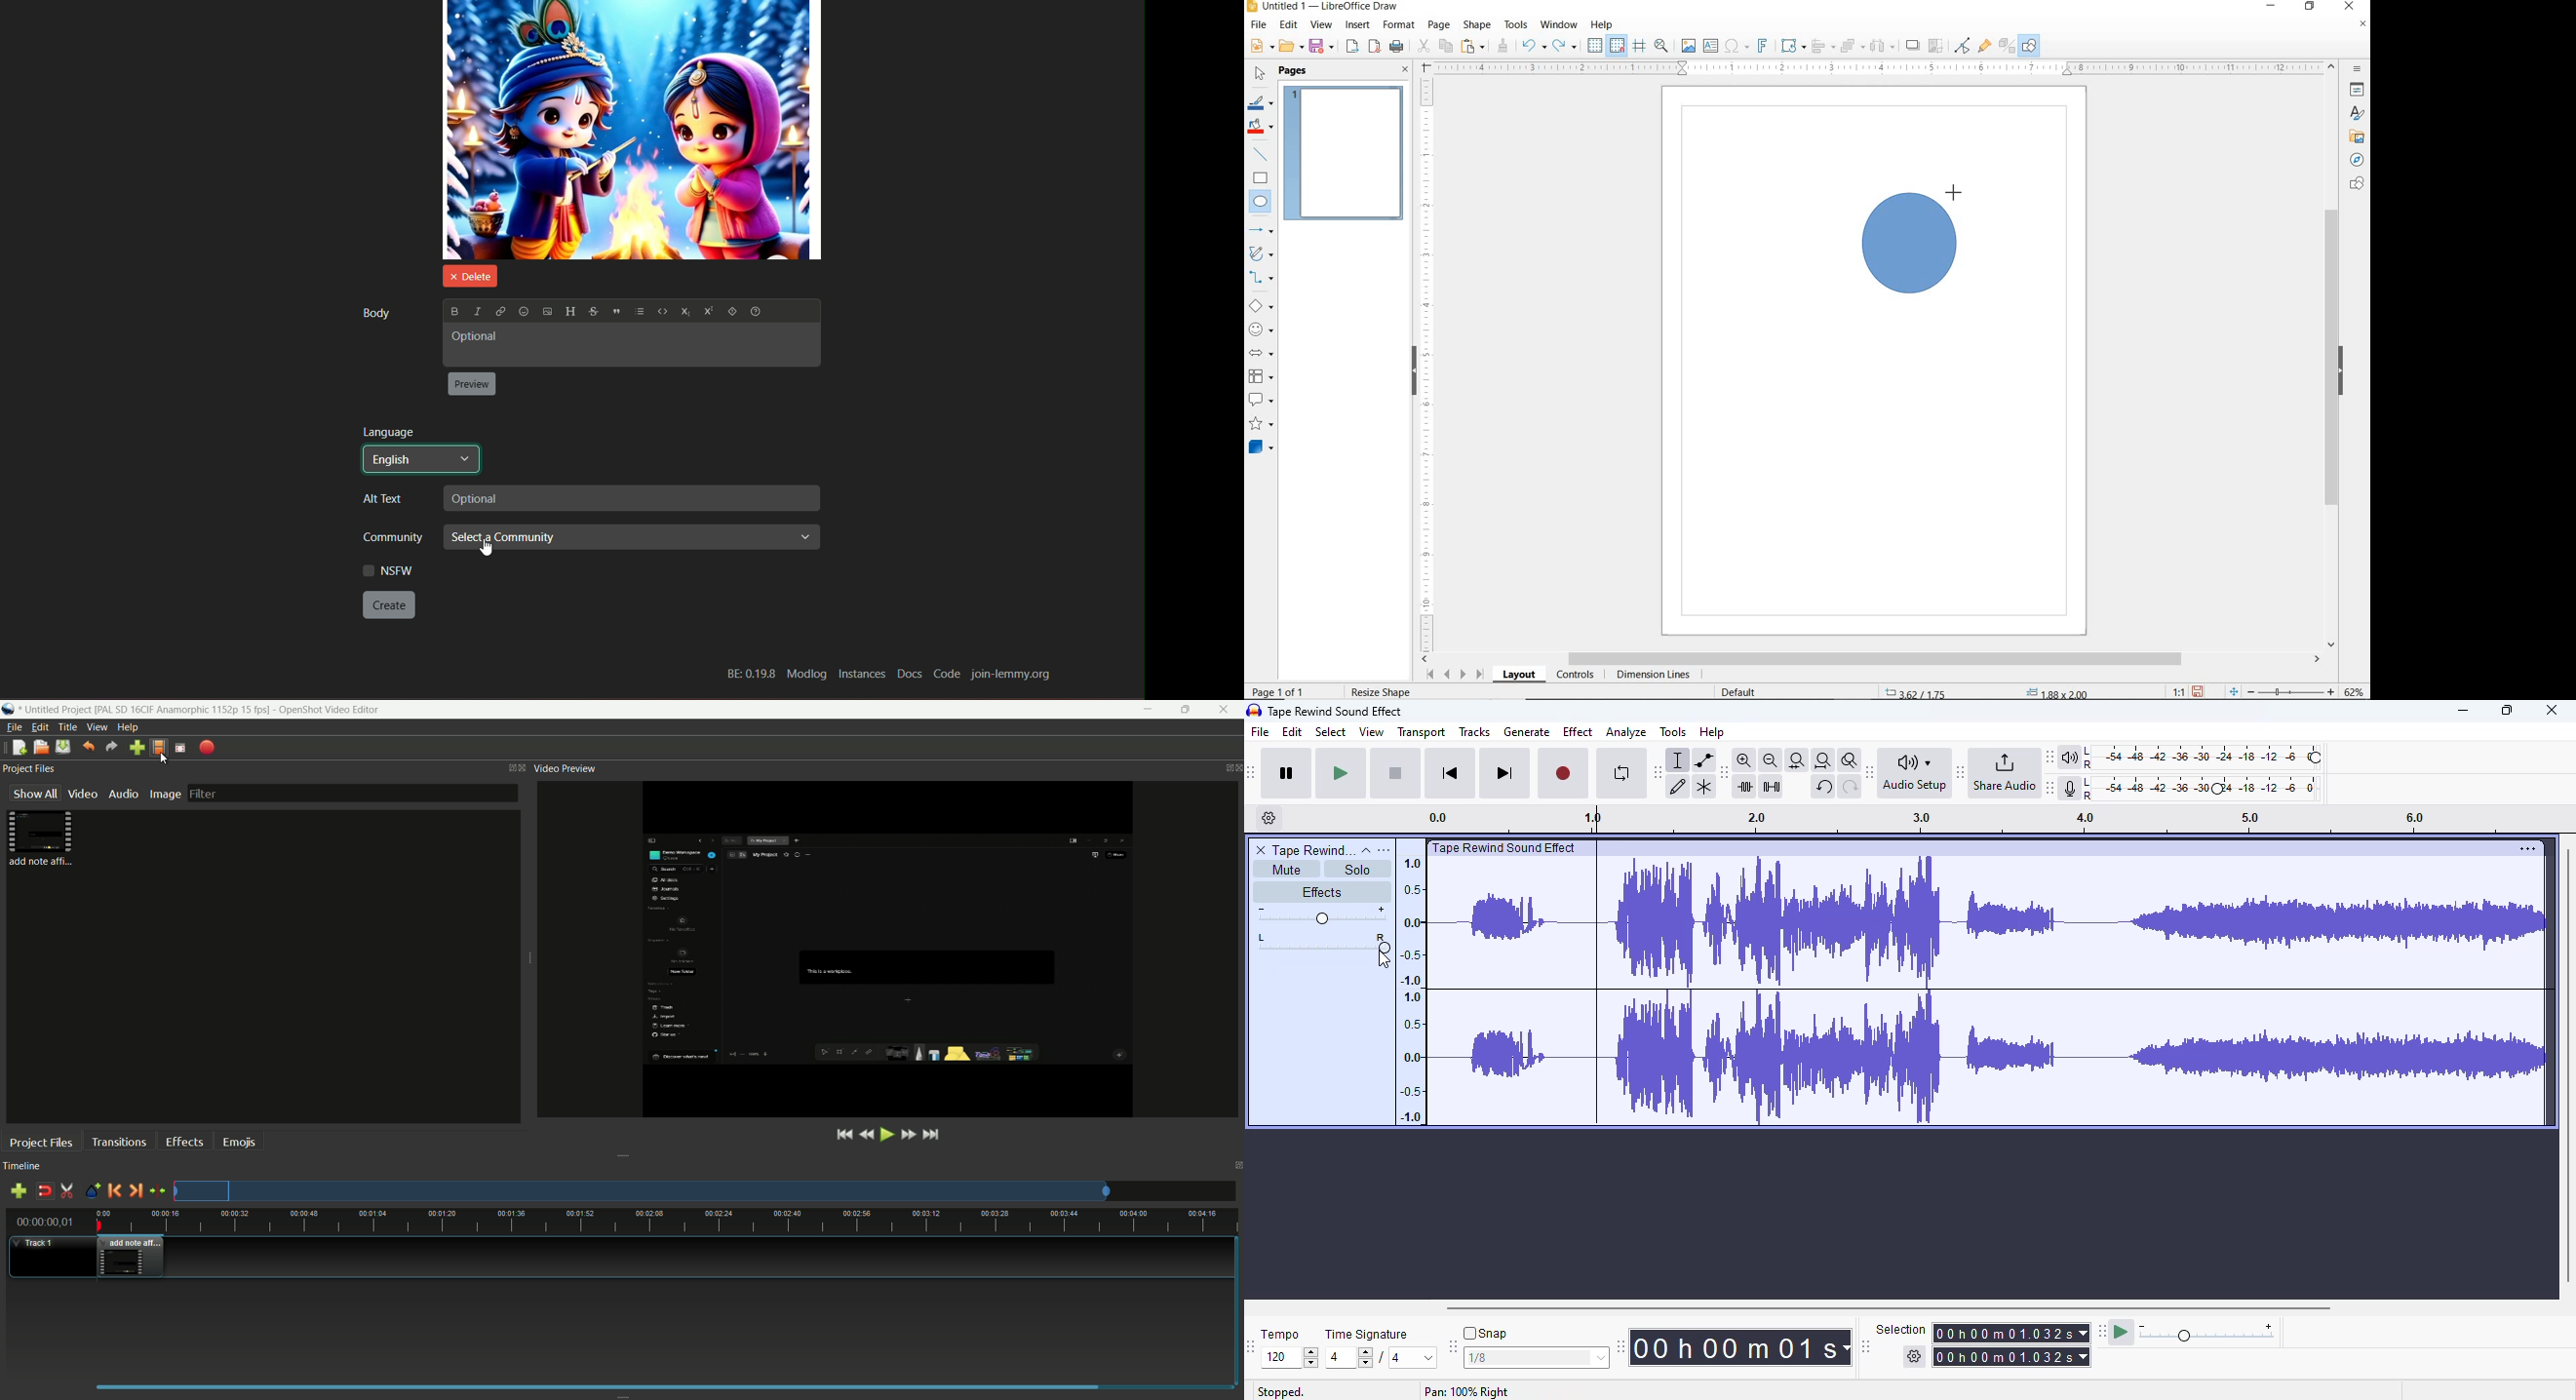 The height and width of the screenshot is (1400, 2576). What do you see at coordinates (1260, 103) in the screenshot?
I see `LINE COLOR` at bounding box center [1260, 103].